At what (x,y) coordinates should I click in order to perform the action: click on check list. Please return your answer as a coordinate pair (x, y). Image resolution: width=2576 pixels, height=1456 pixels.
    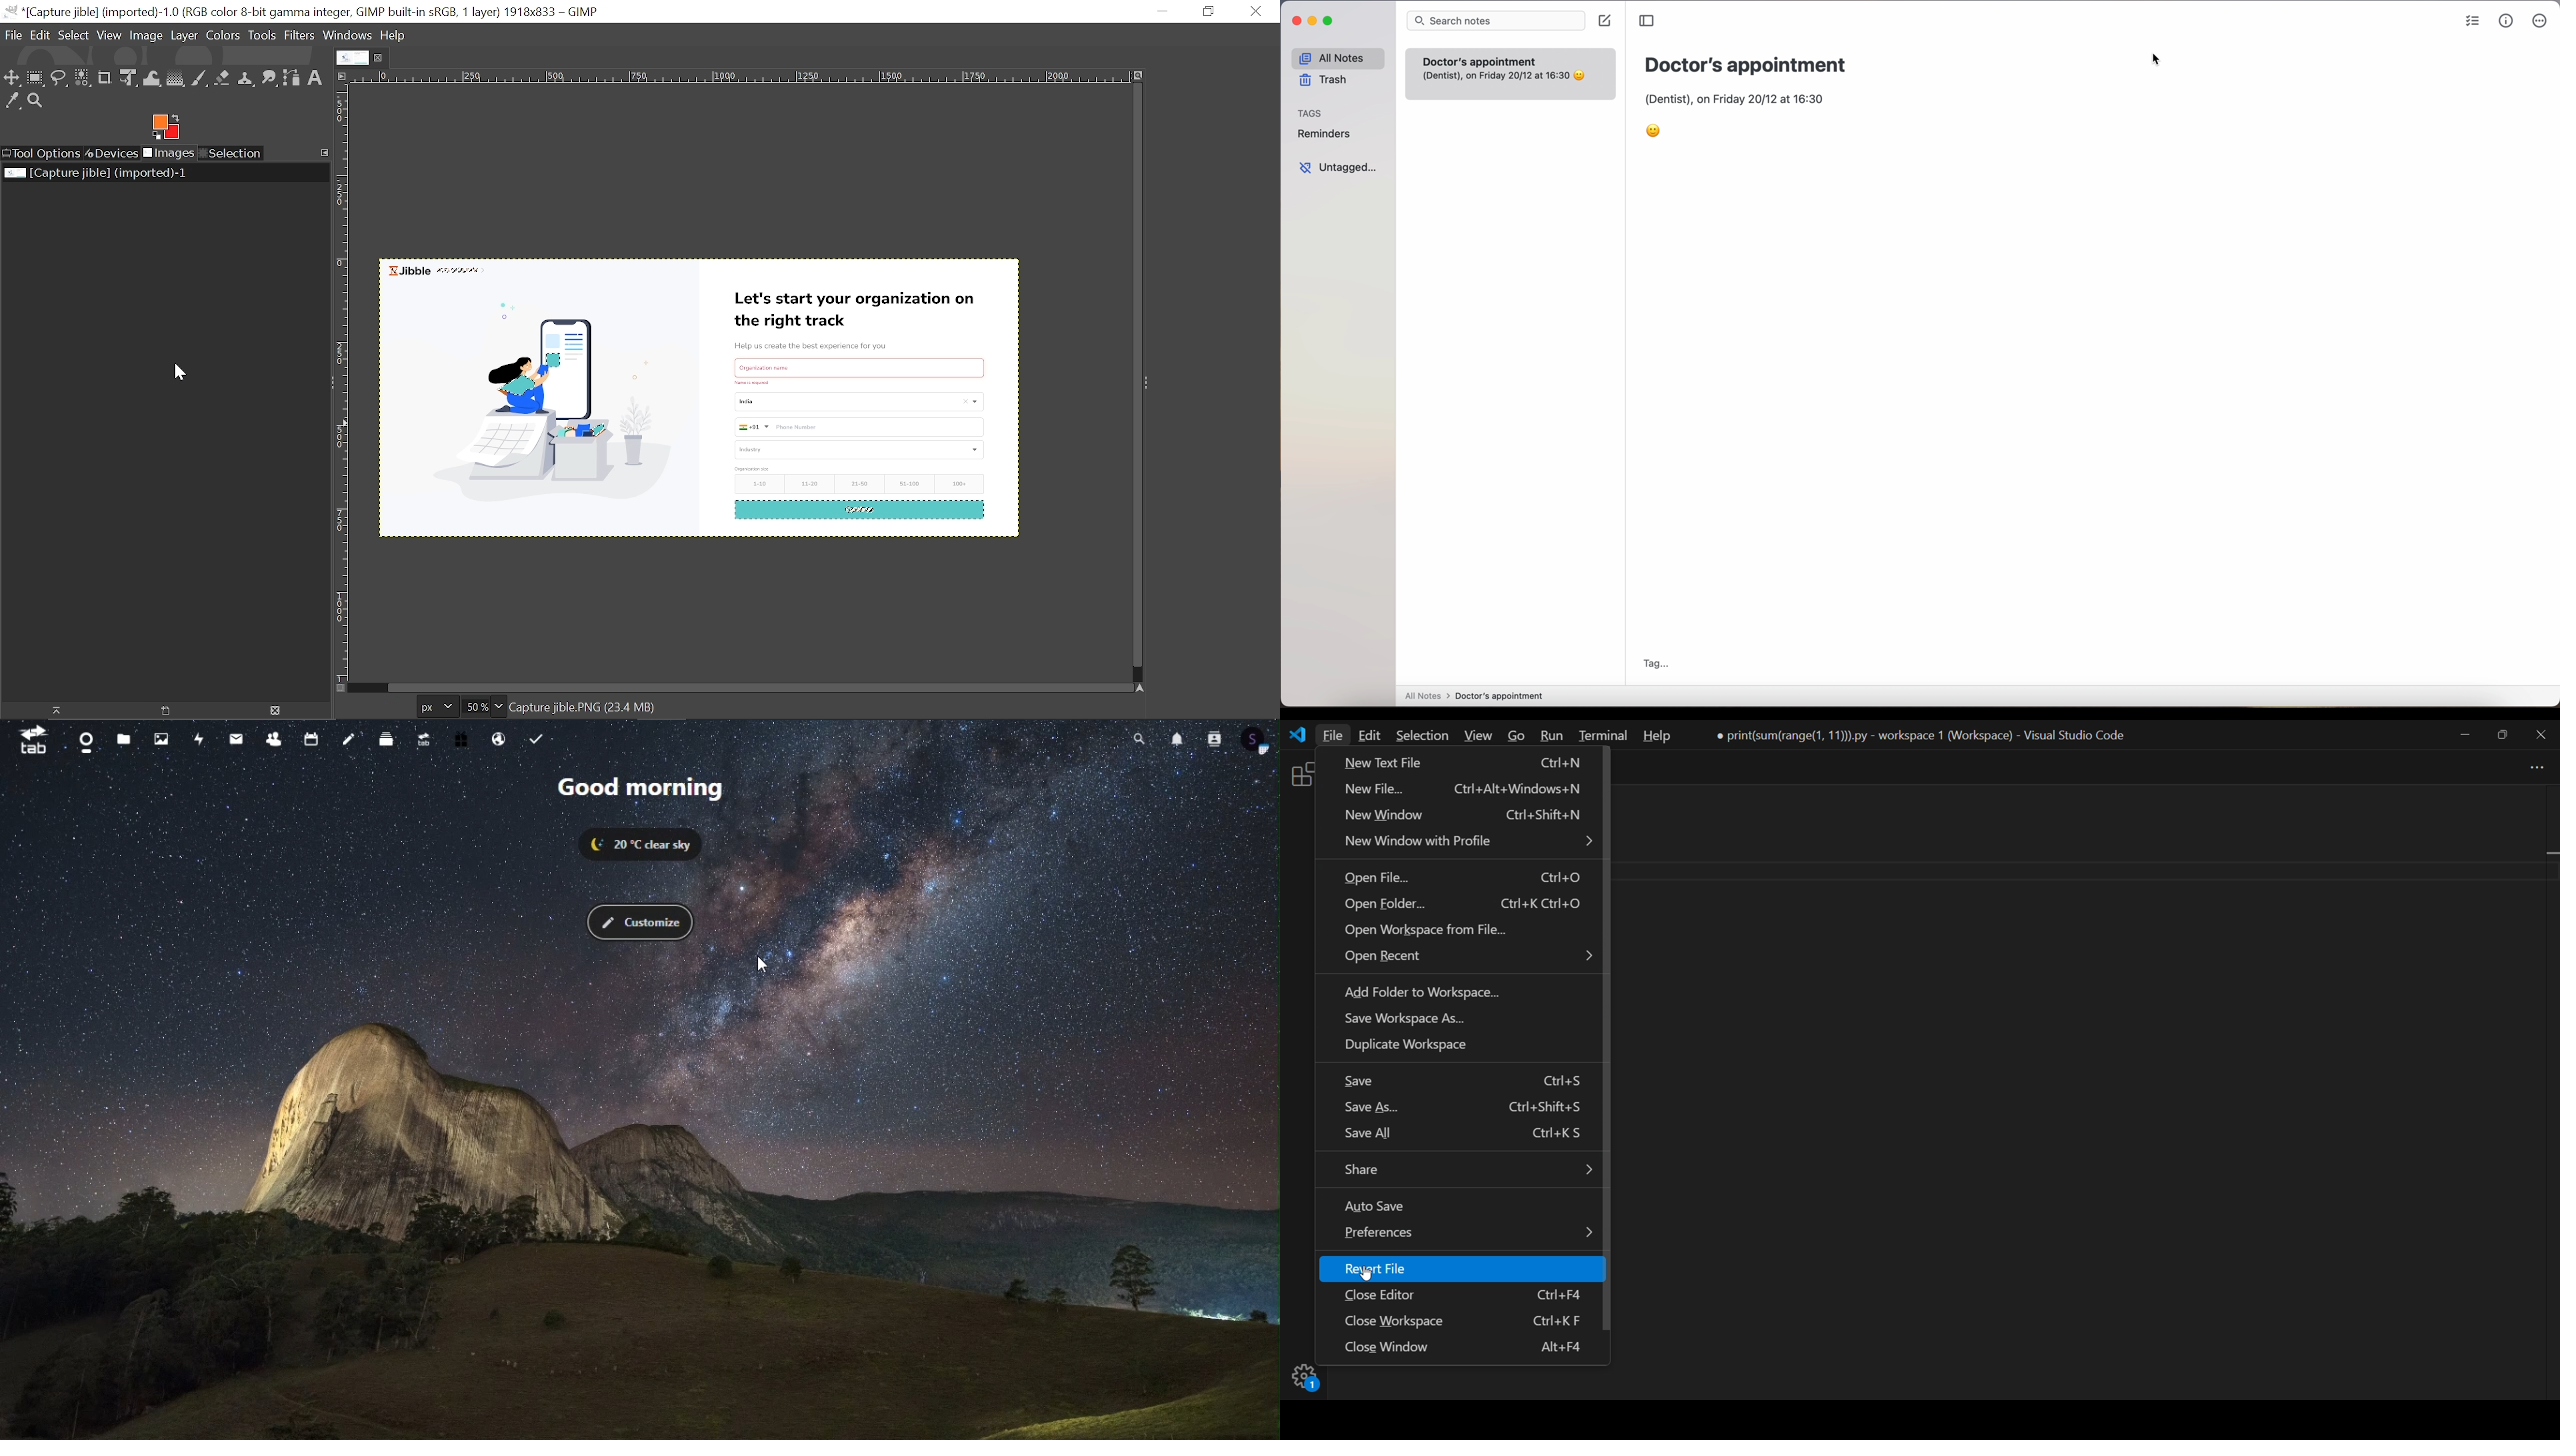
    Looking at the image, I should click on (2470, 22).